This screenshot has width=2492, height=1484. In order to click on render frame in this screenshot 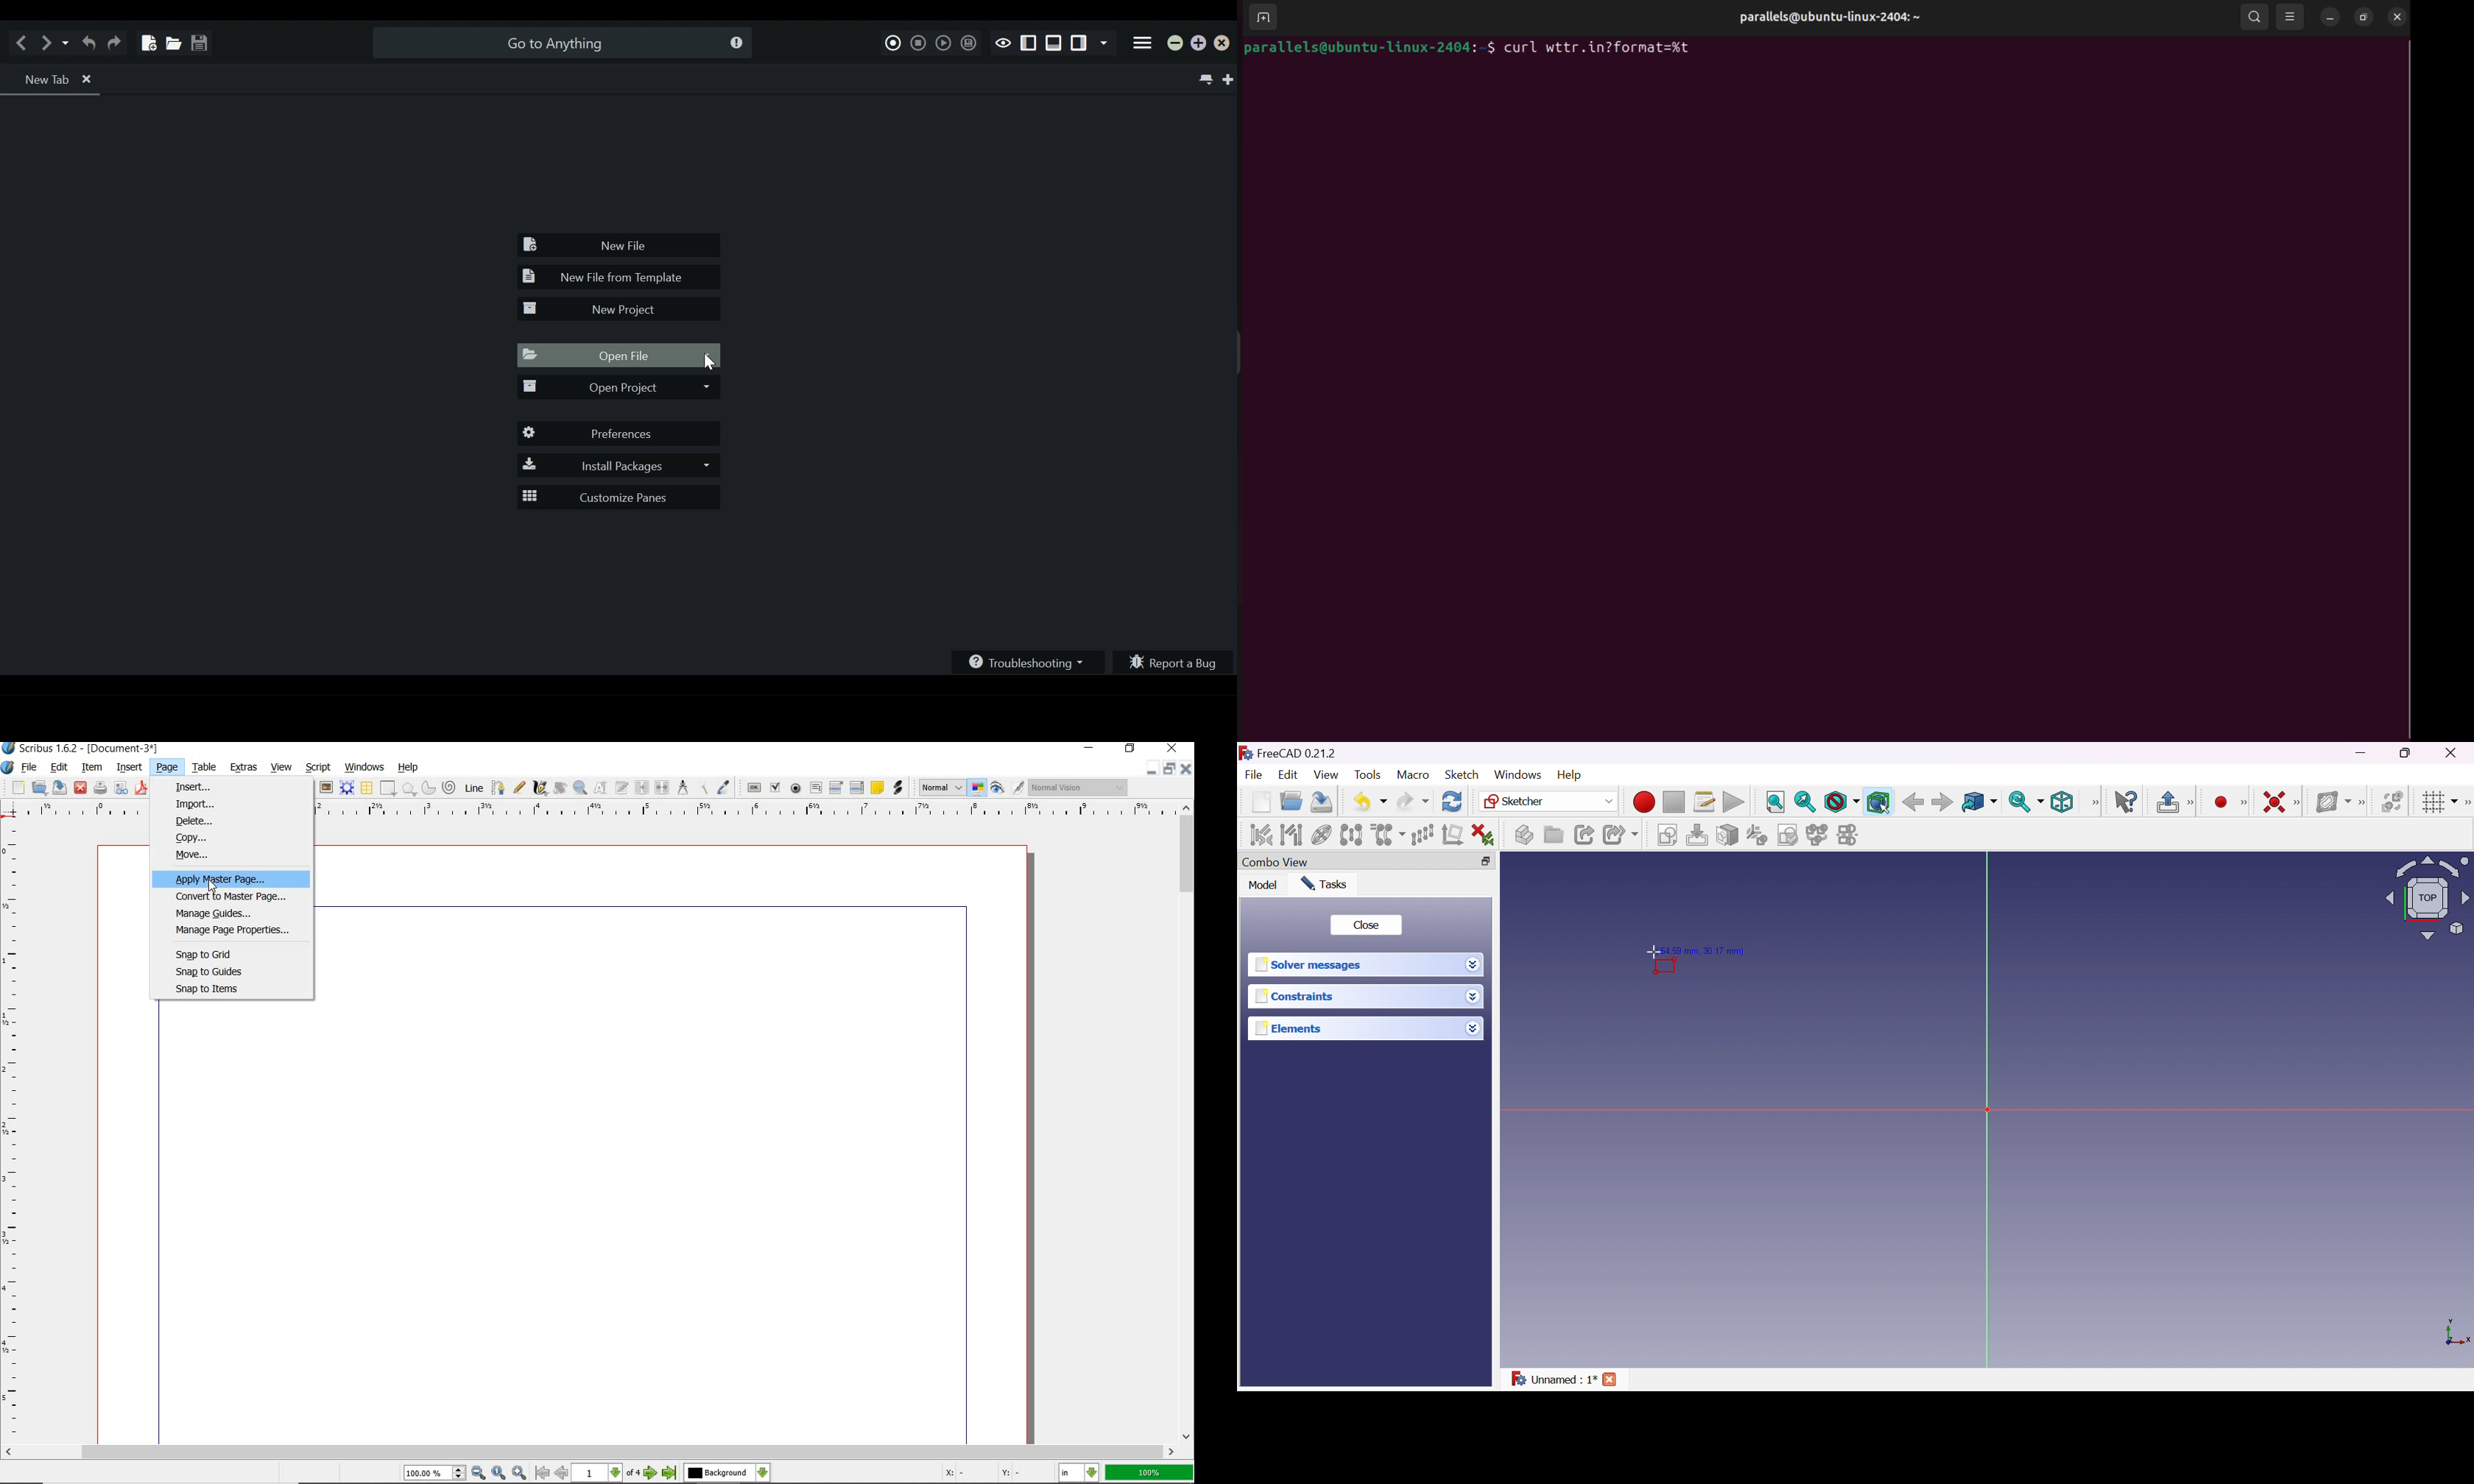, I will do `click(346, 788)`.